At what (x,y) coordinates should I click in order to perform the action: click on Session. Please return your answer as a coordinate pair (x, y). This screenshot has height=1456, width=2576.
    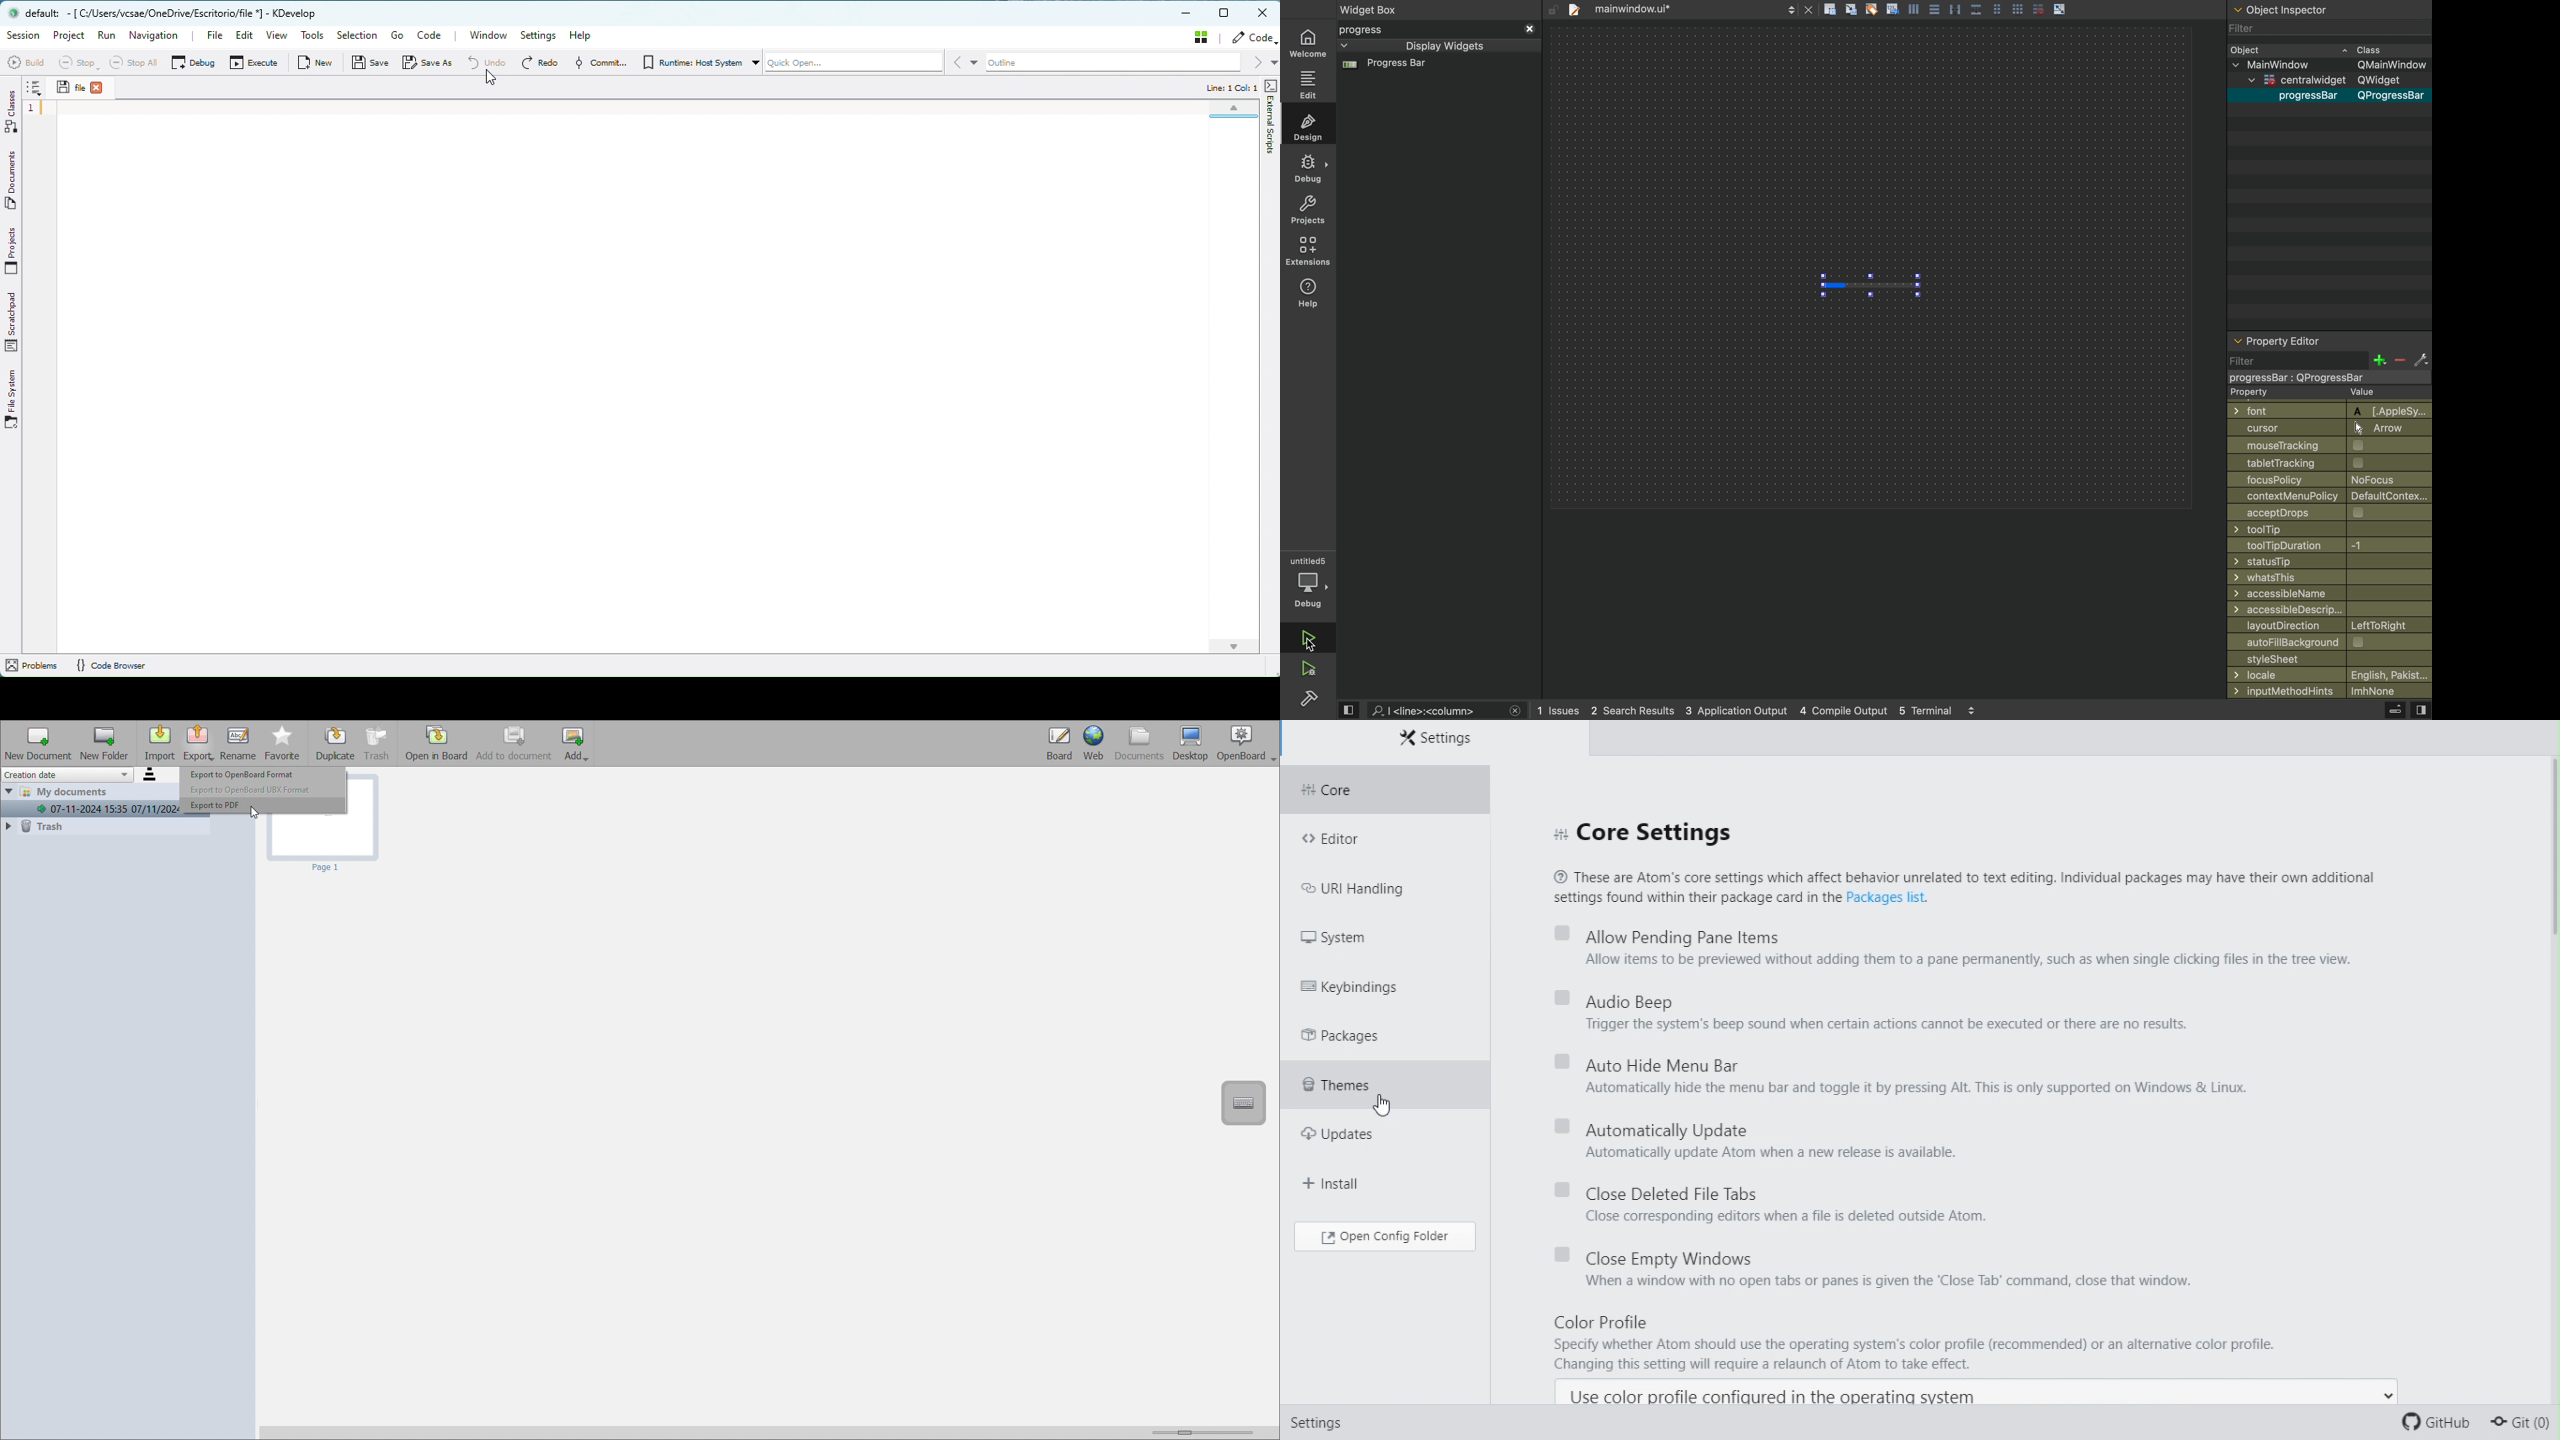
    Looking at the image, I should click on (23, 35).